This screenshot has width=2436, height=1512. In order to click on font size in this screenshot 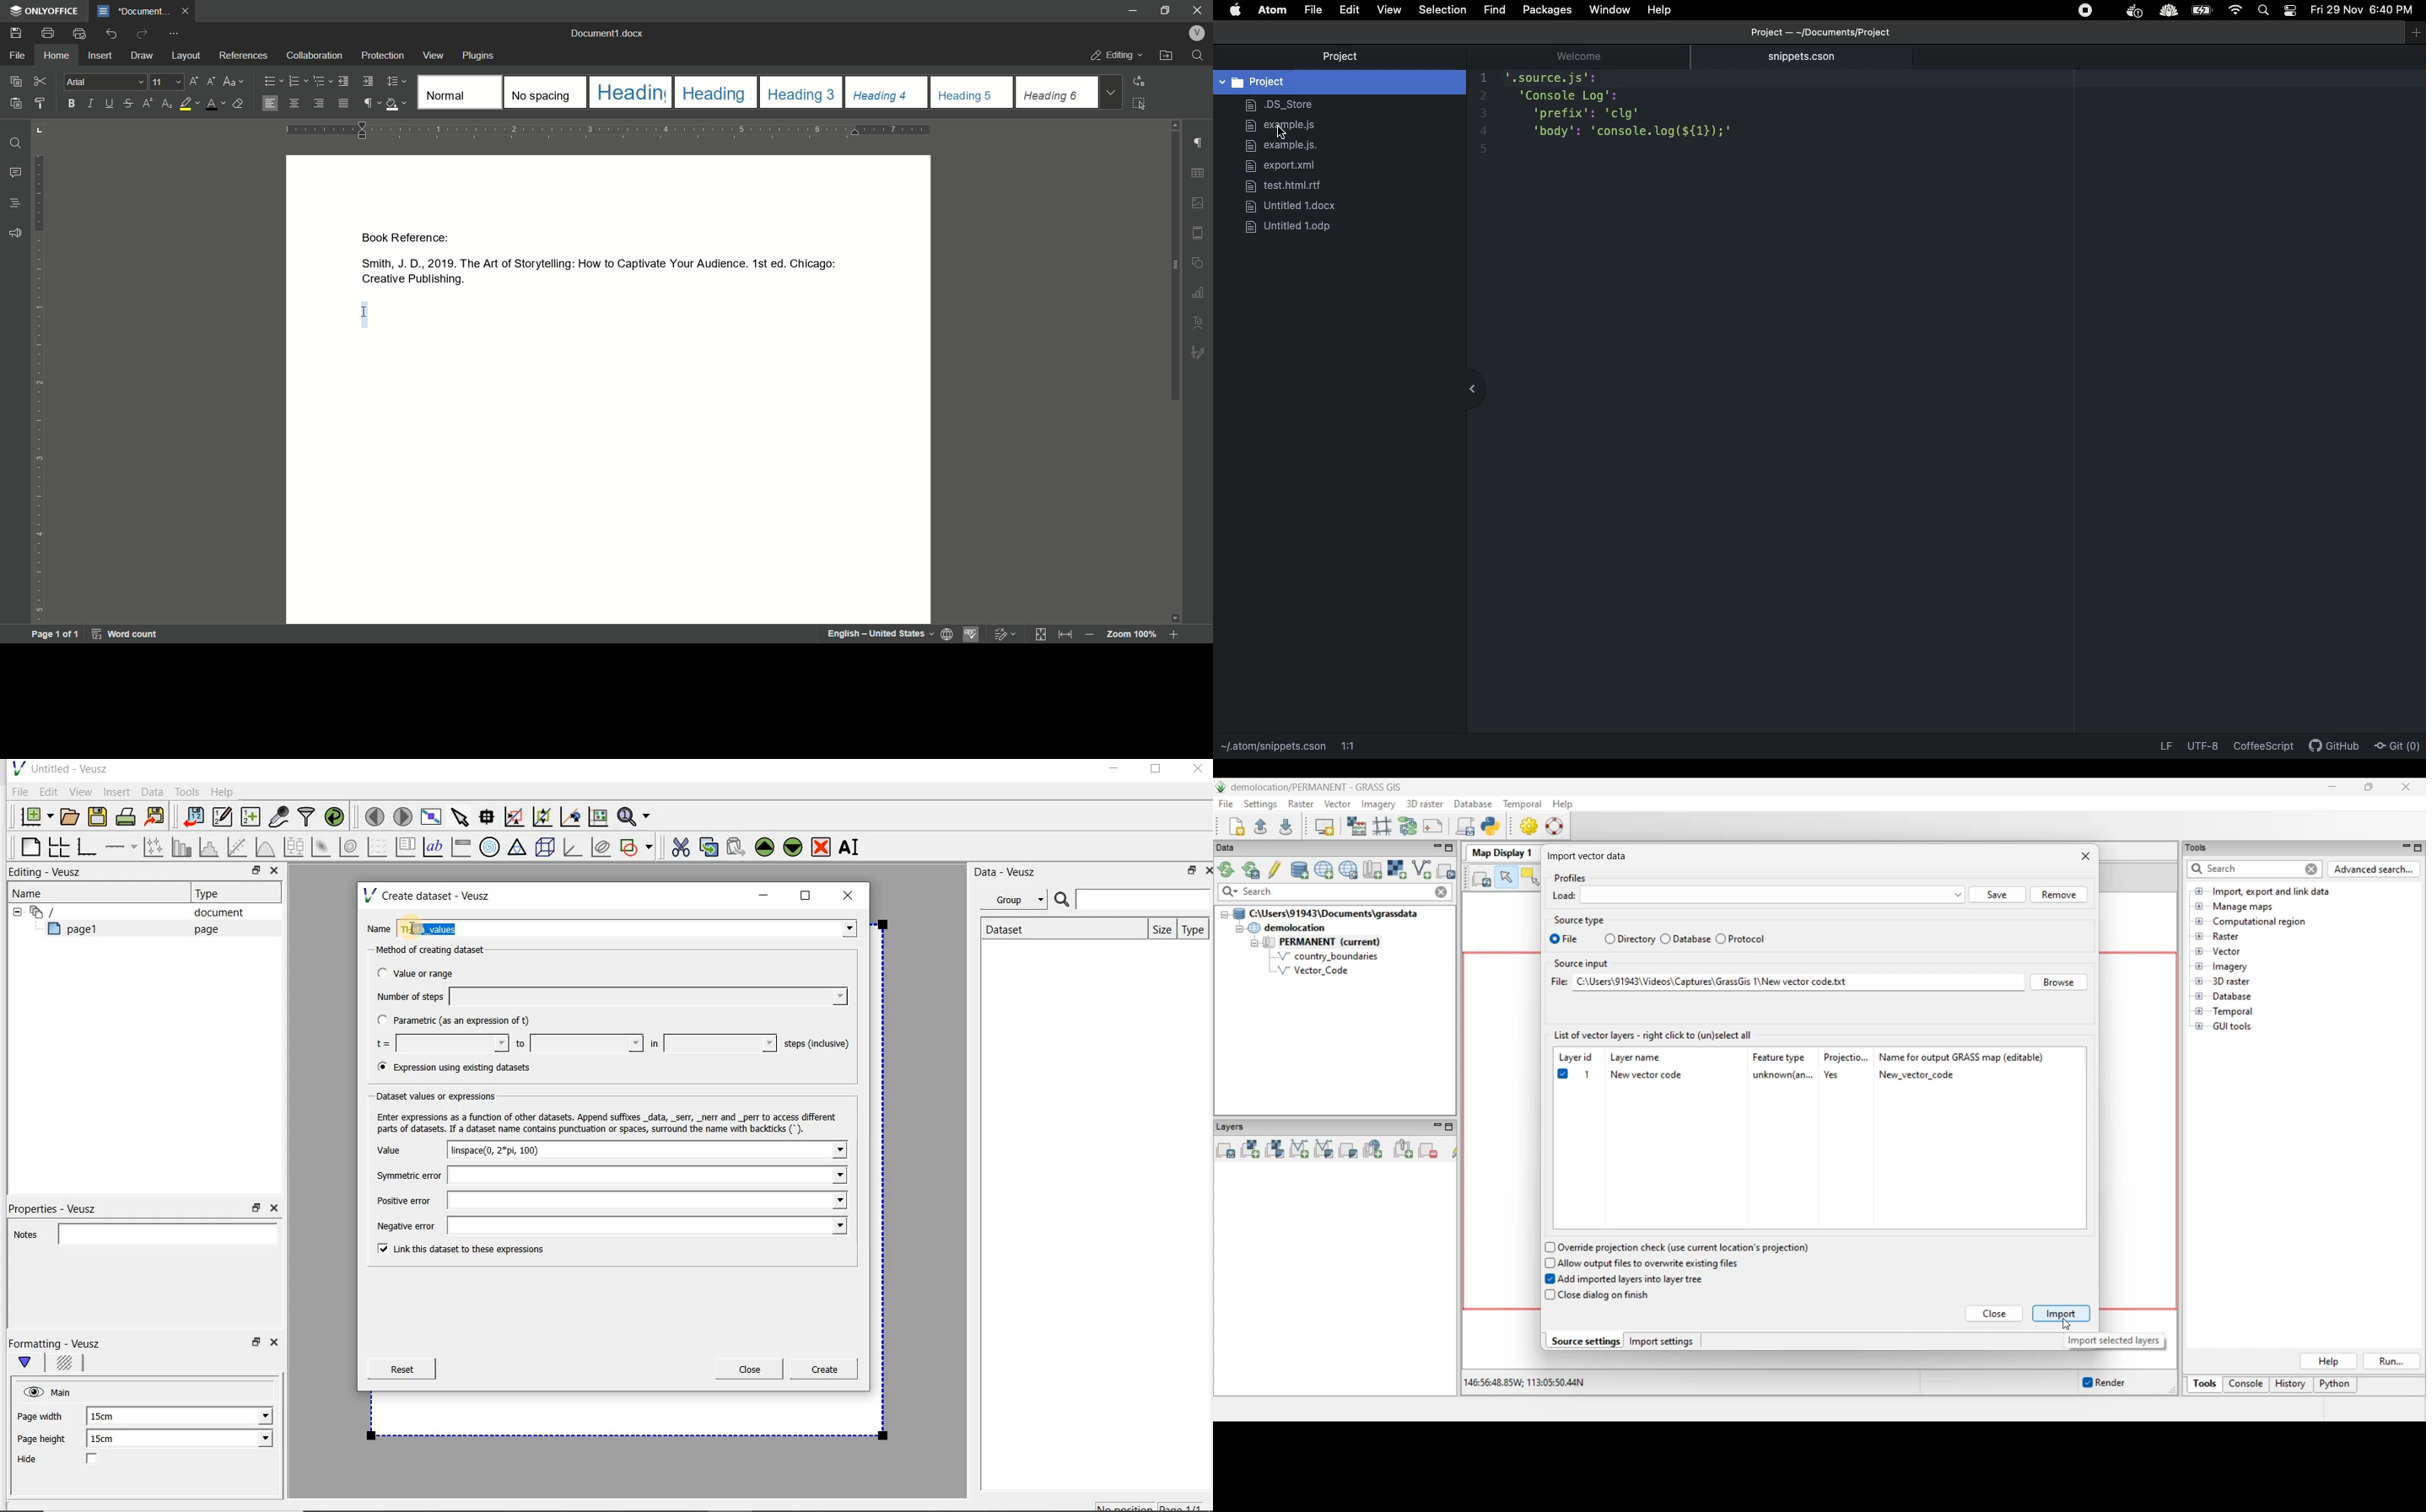, I will do `click(169, 82)`.